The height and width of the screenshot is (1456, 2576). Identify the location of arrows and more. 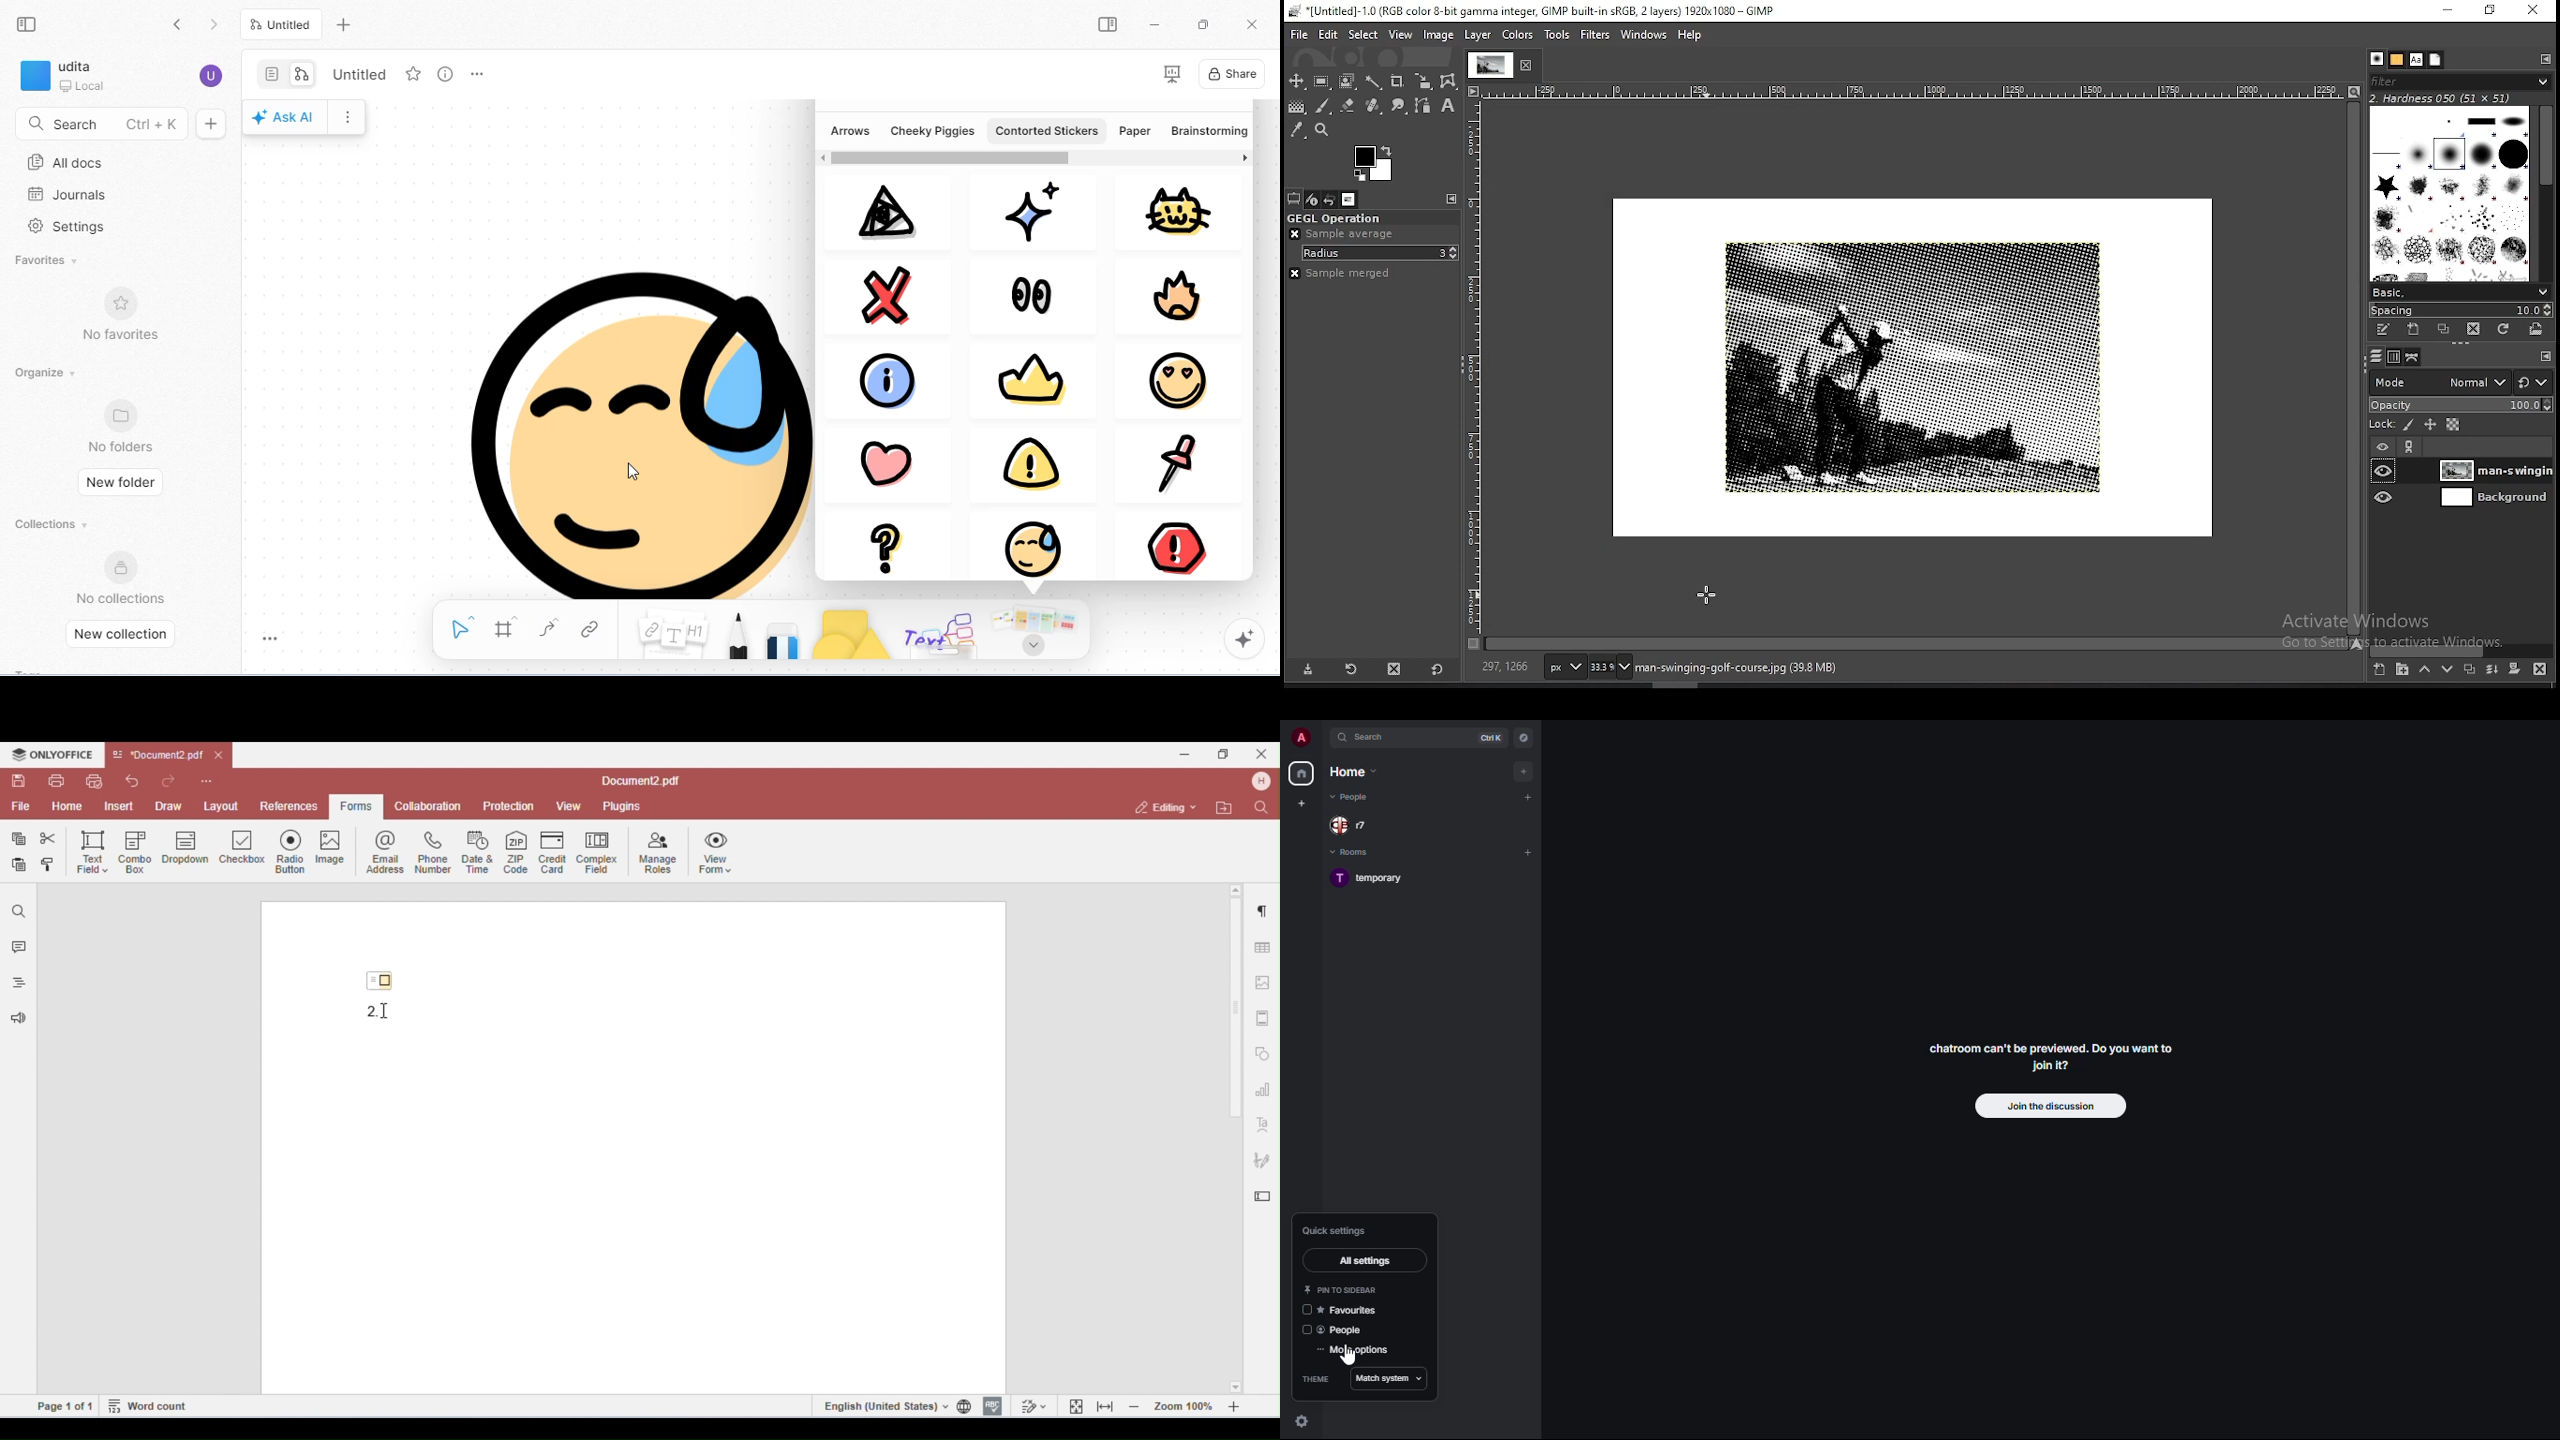
(1032, 632).